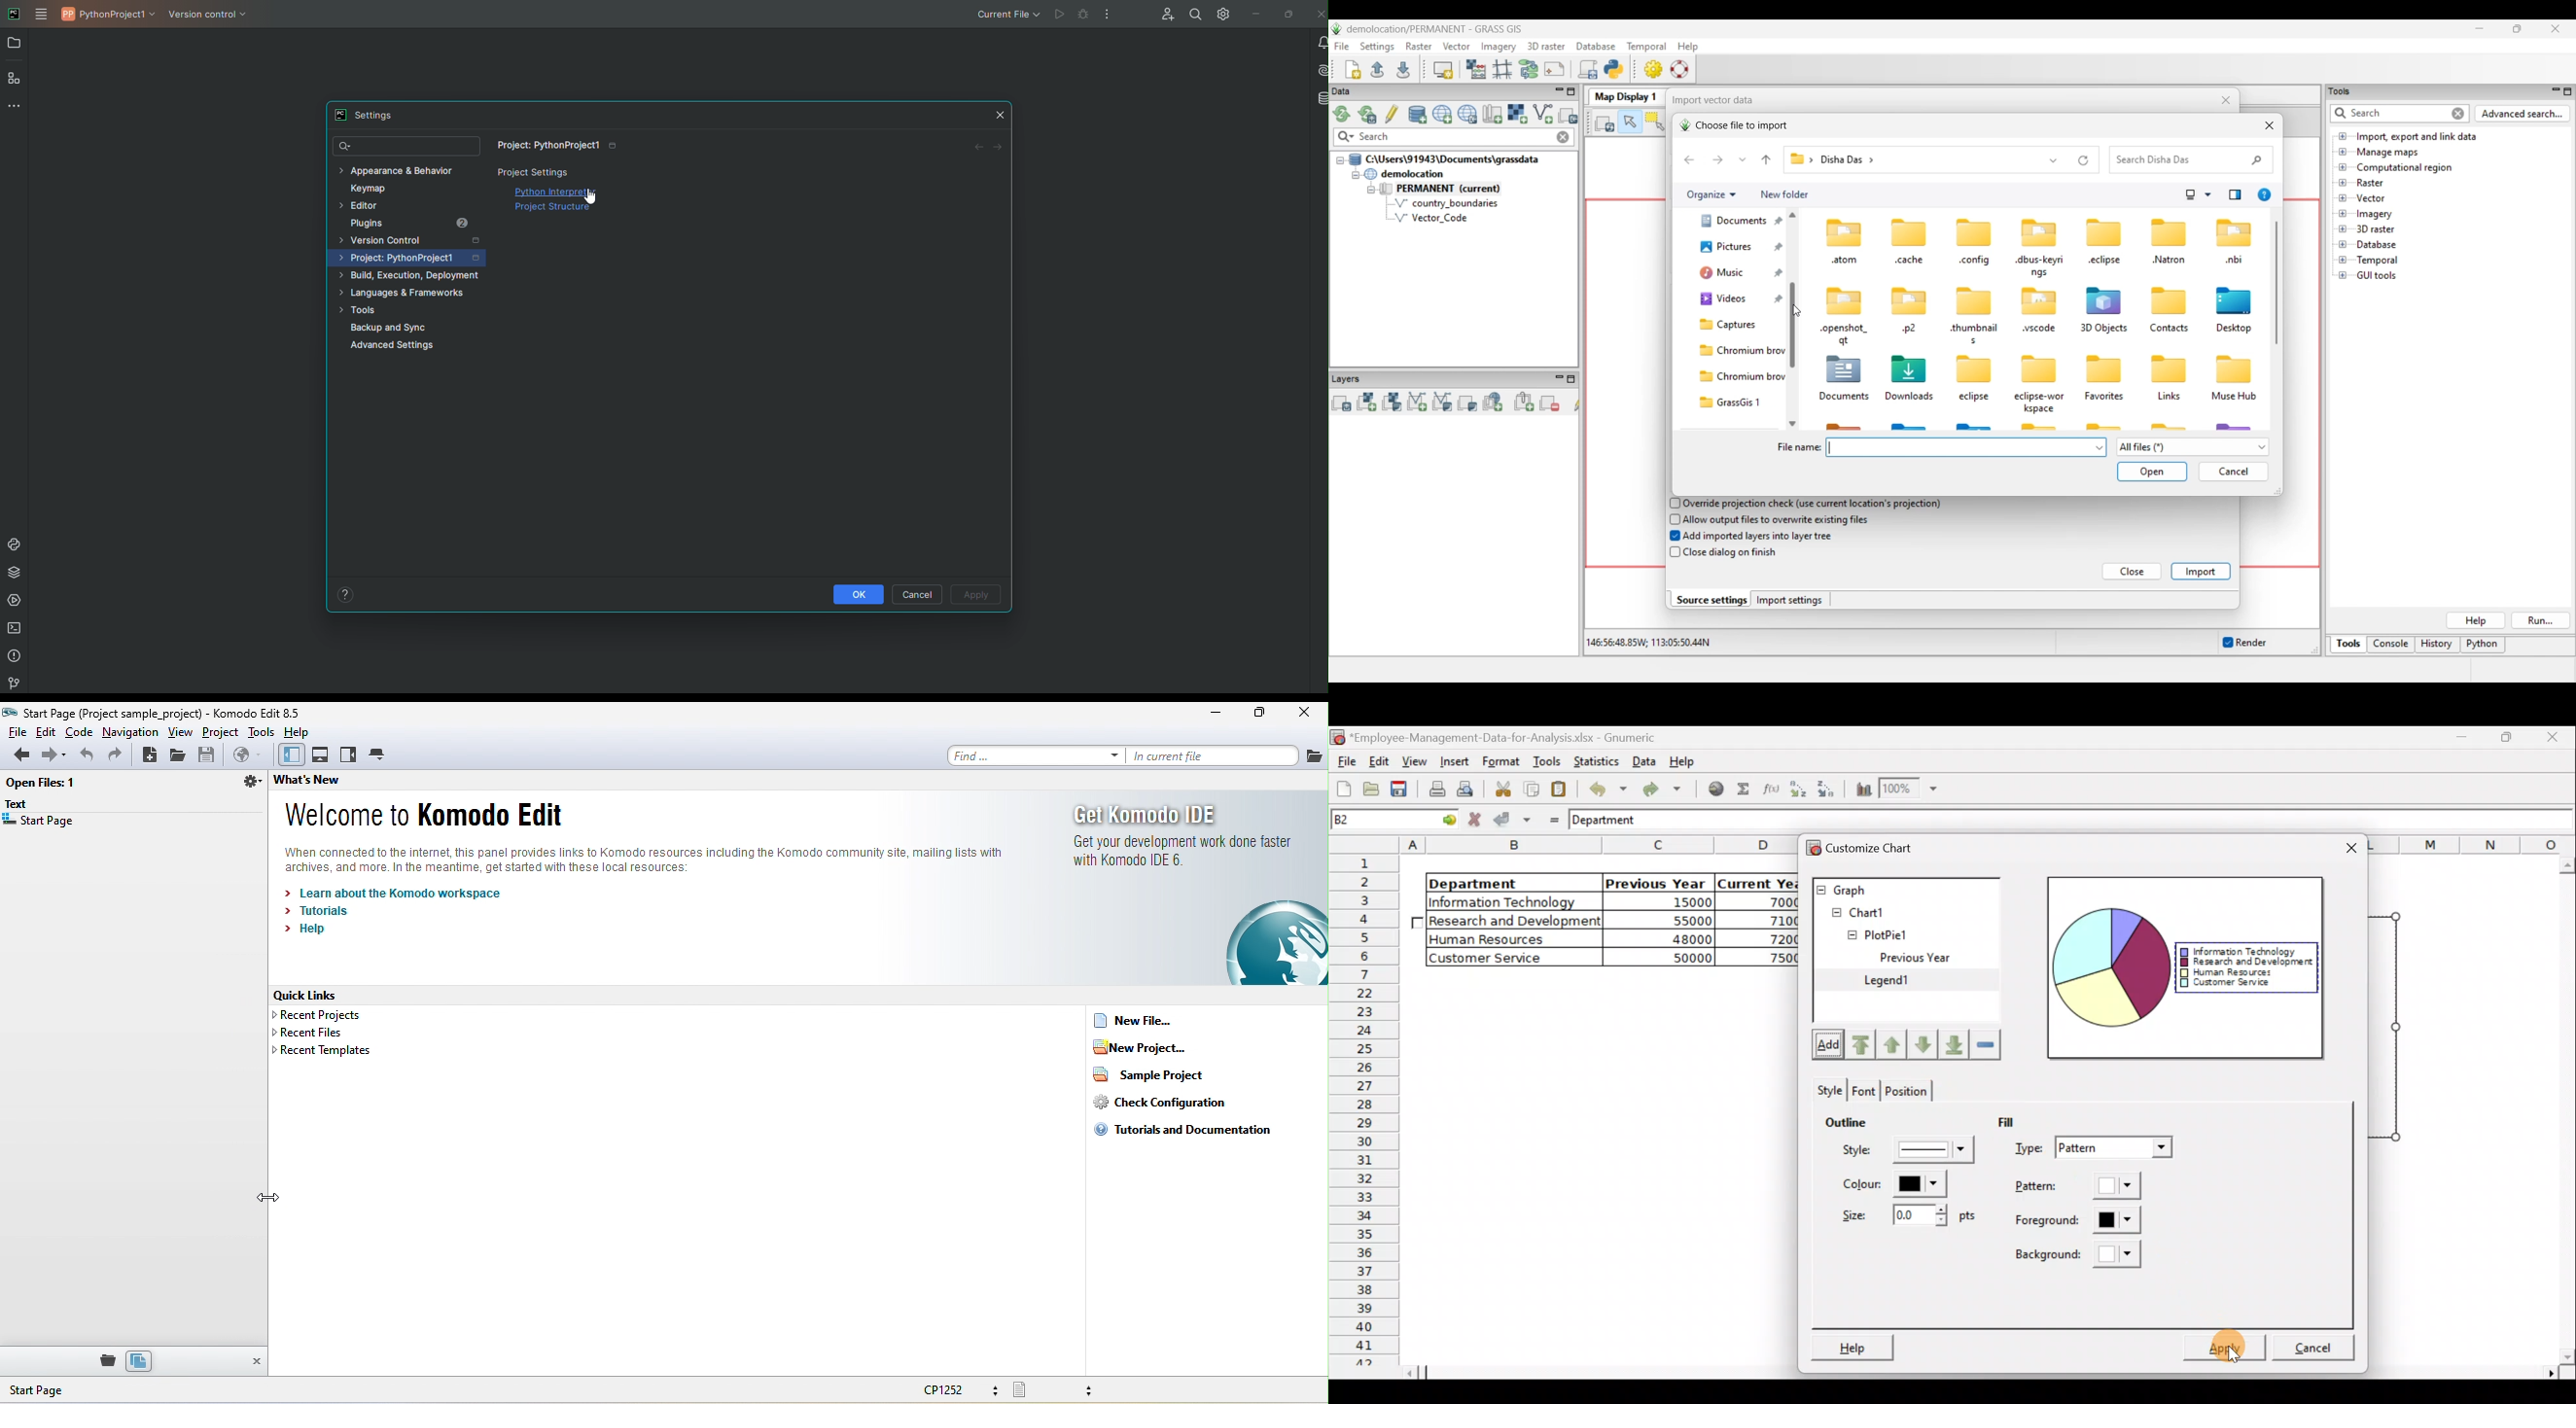  Describe the element at coordinates (72, 1390) in the screenshot. I see `start page` at that location.